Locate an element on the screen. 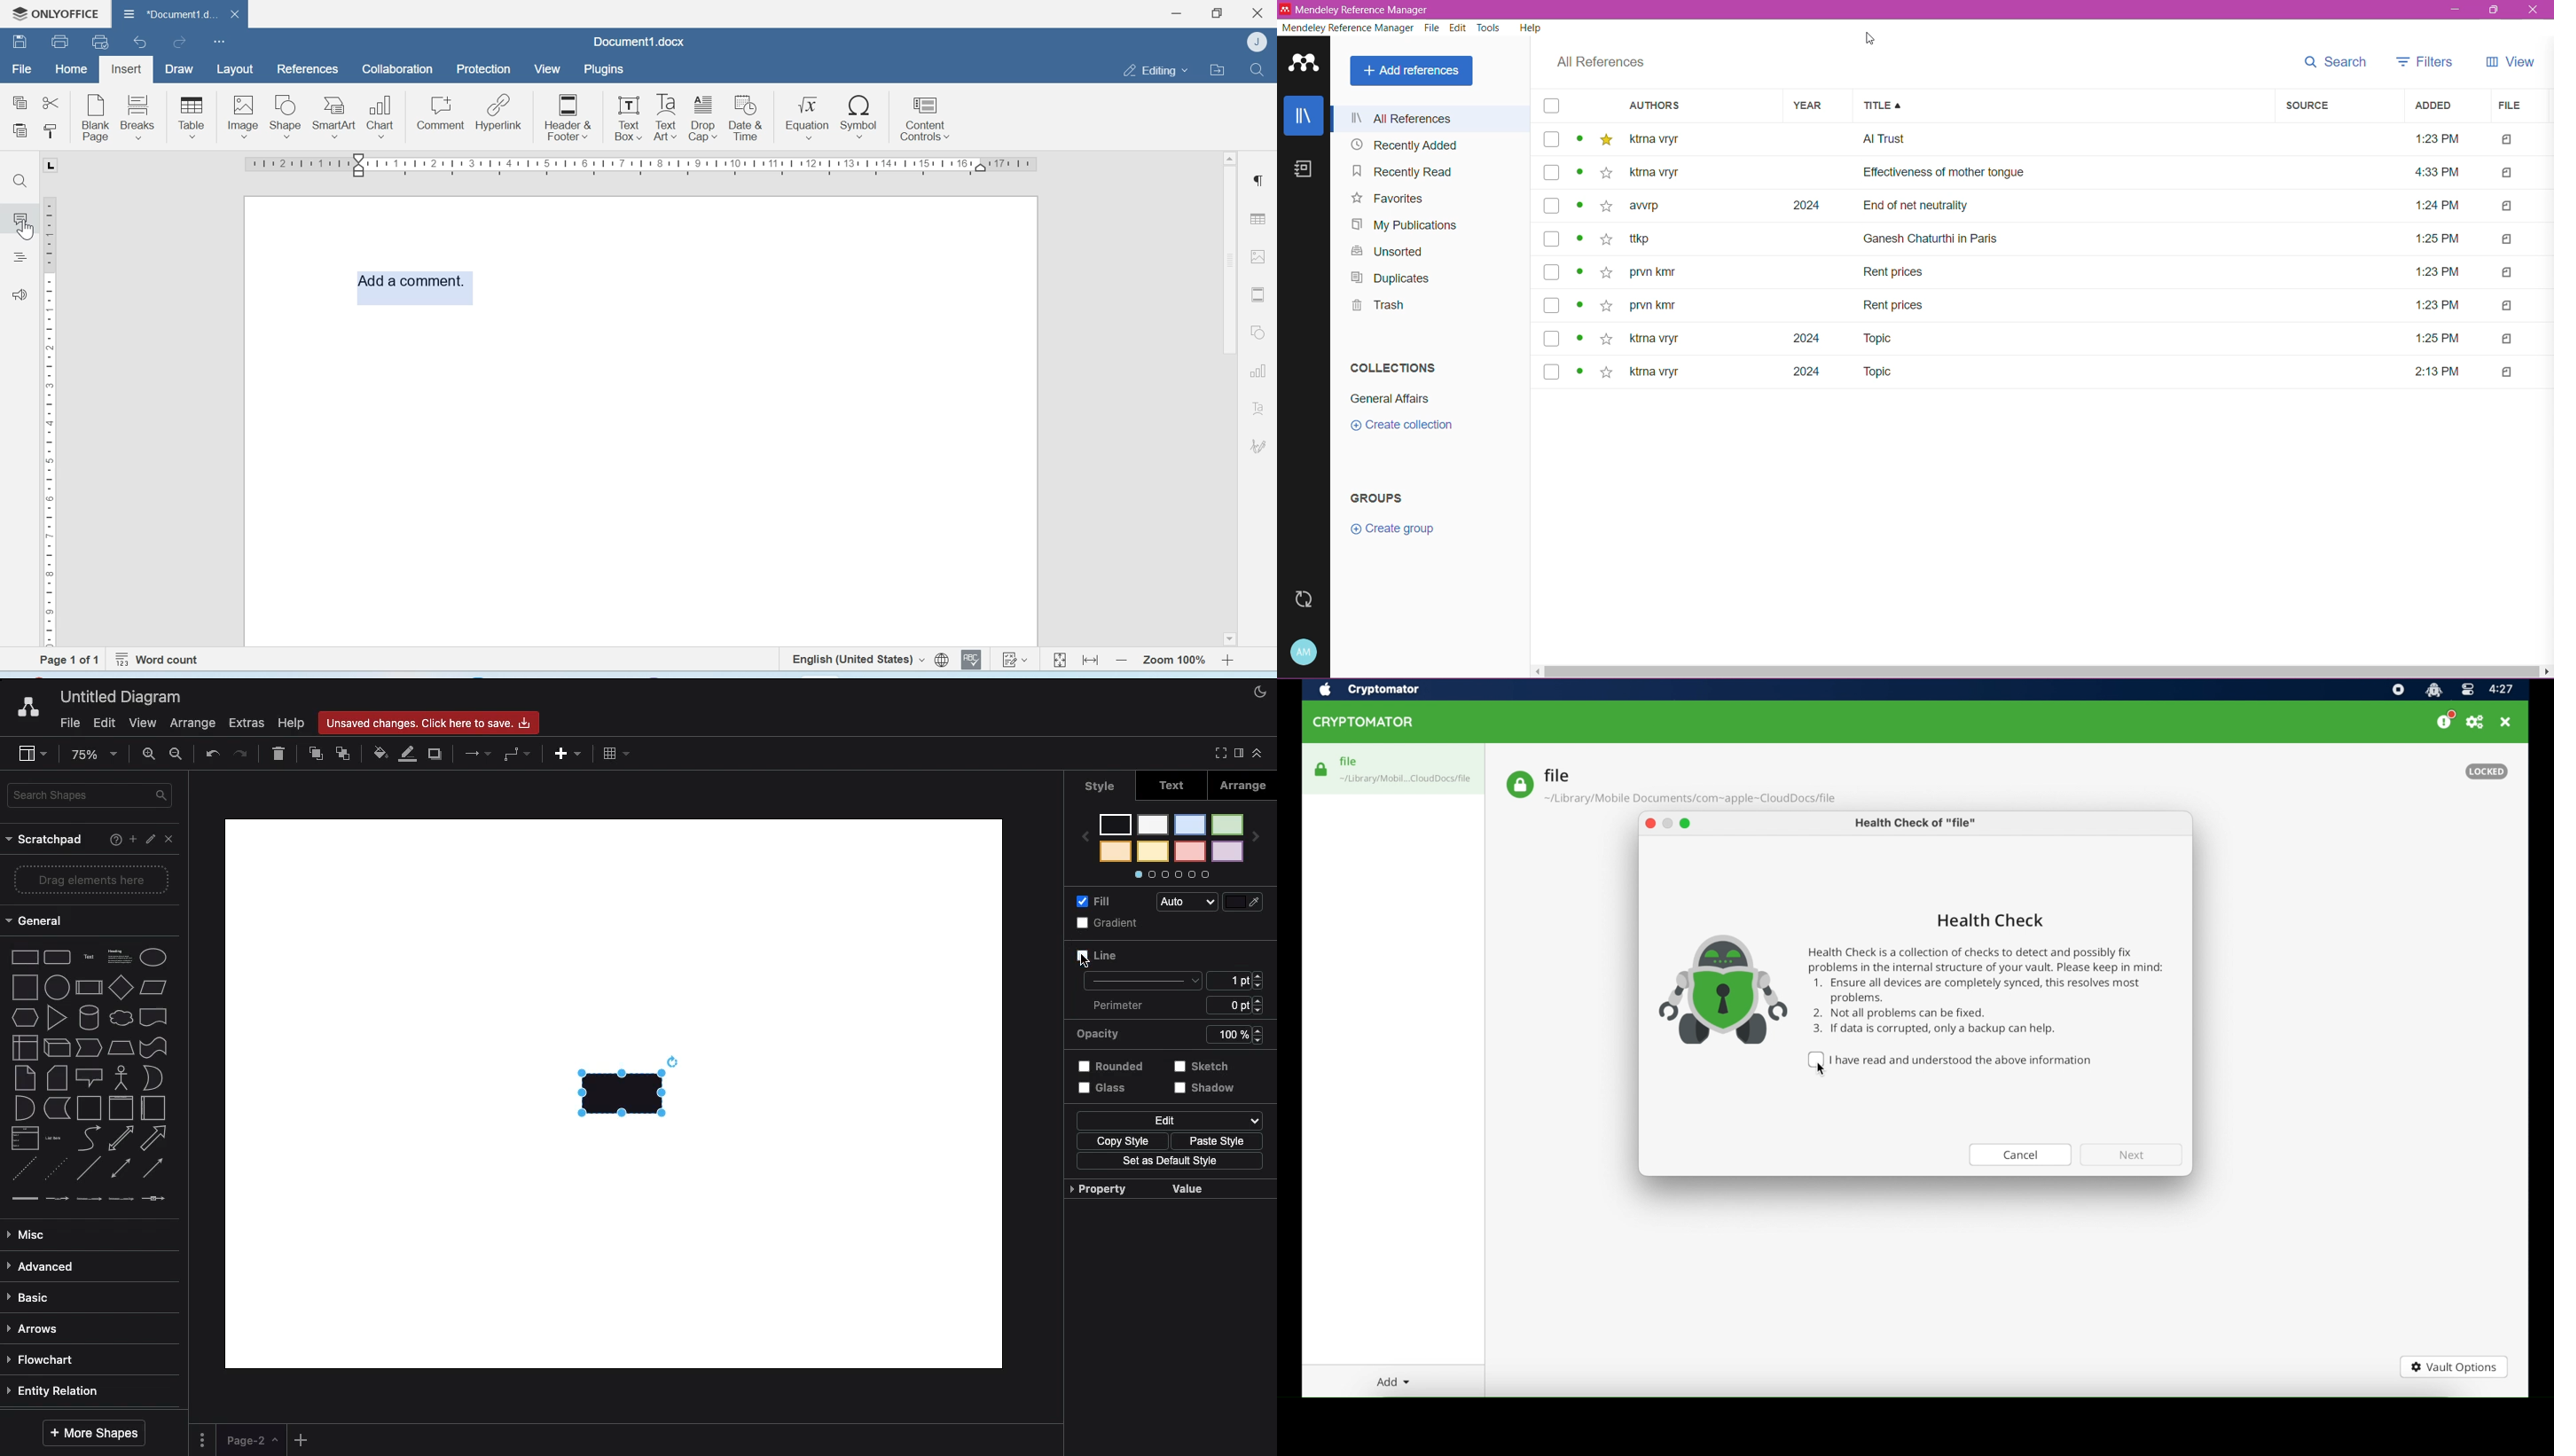  Rectangle added is located at coordinates (625, 1091).